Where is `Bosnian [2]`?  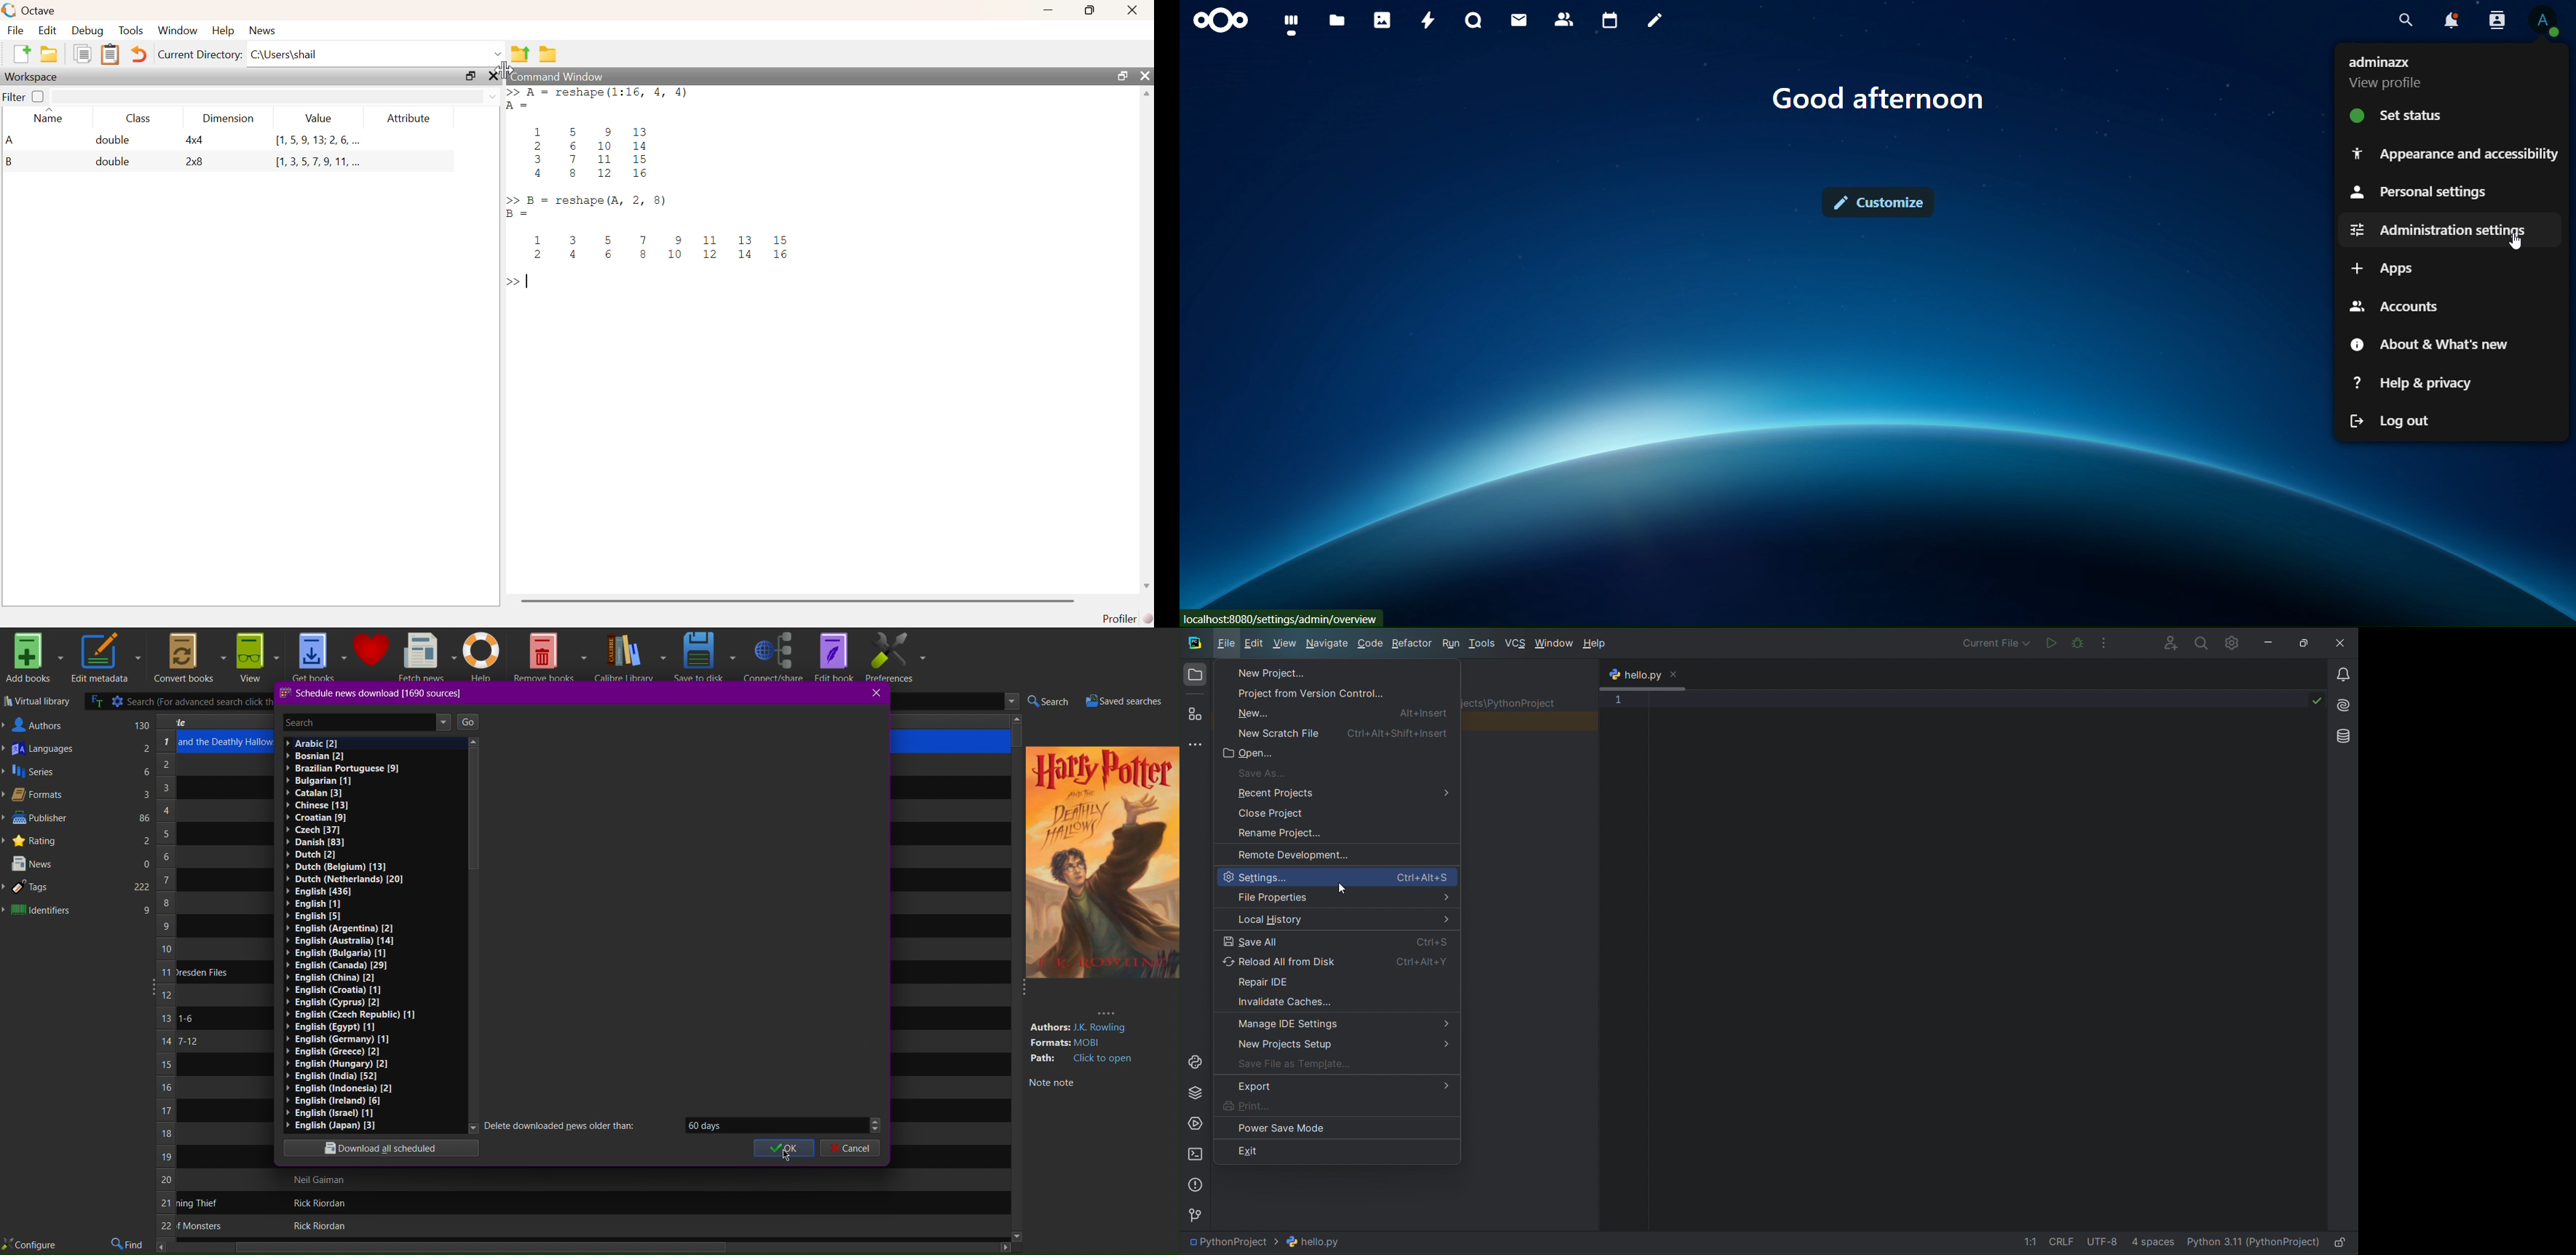 Bosnian [2] is located at coordinates (313, 756).